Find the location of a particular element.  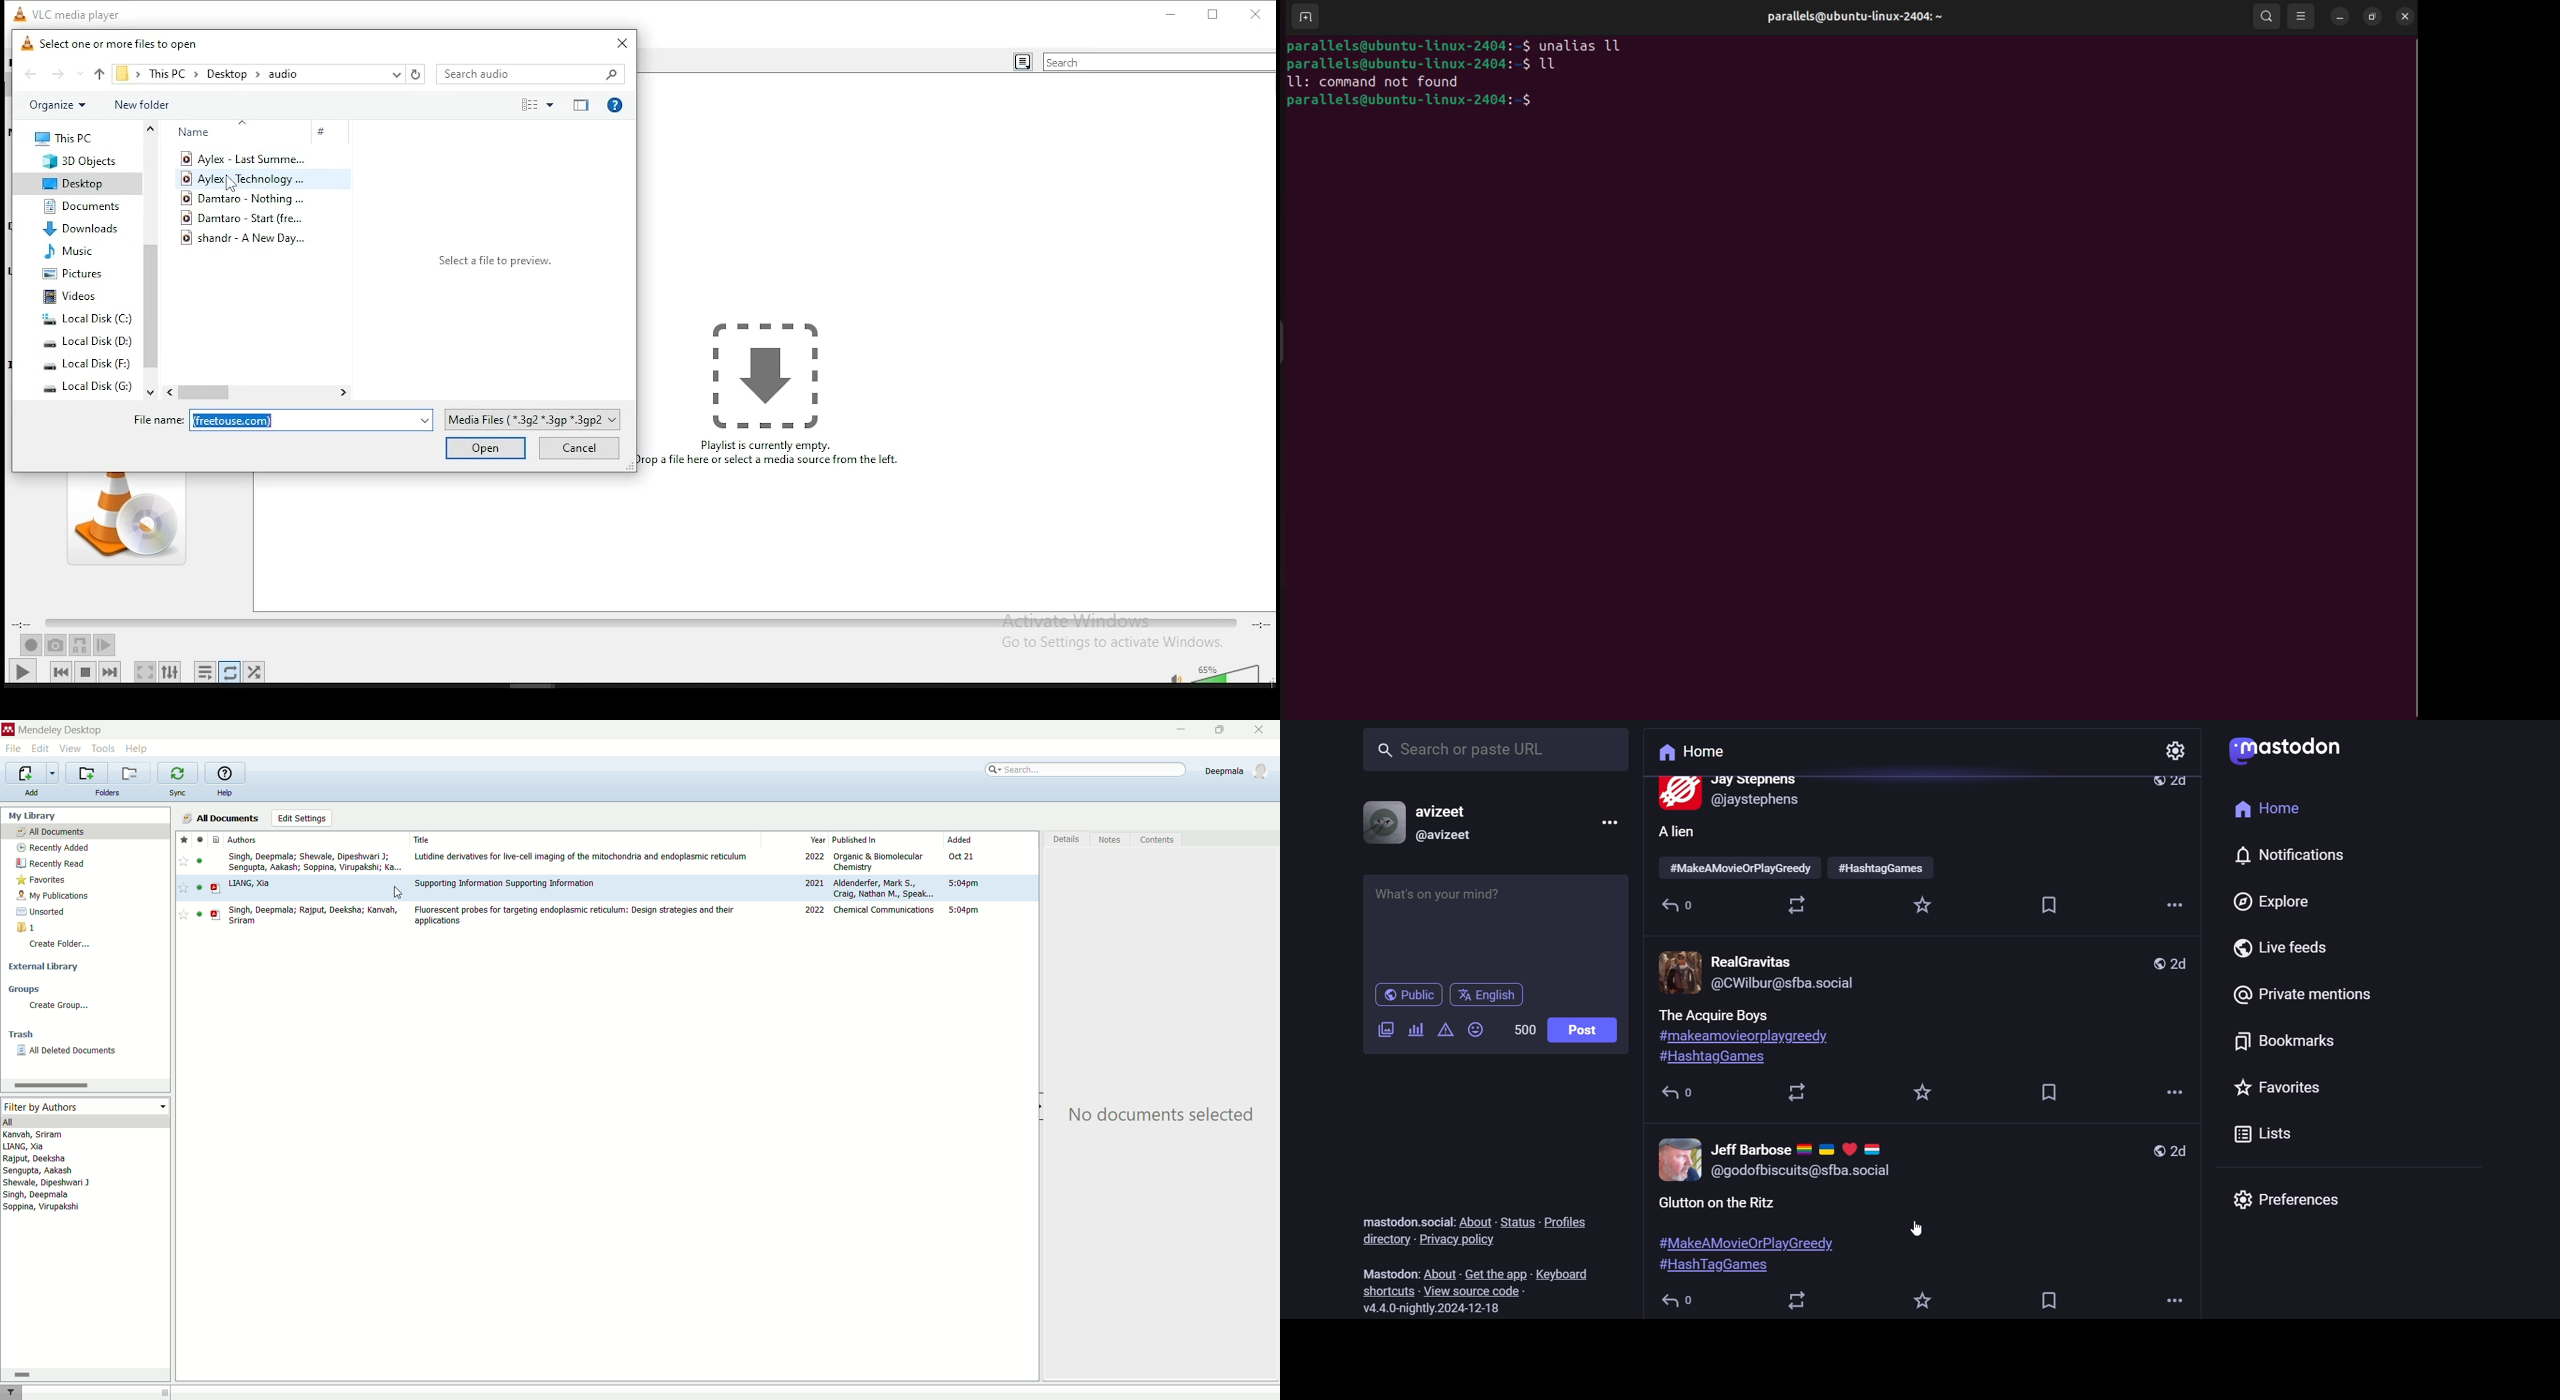

unsorted is located at coordinates (44, 912).